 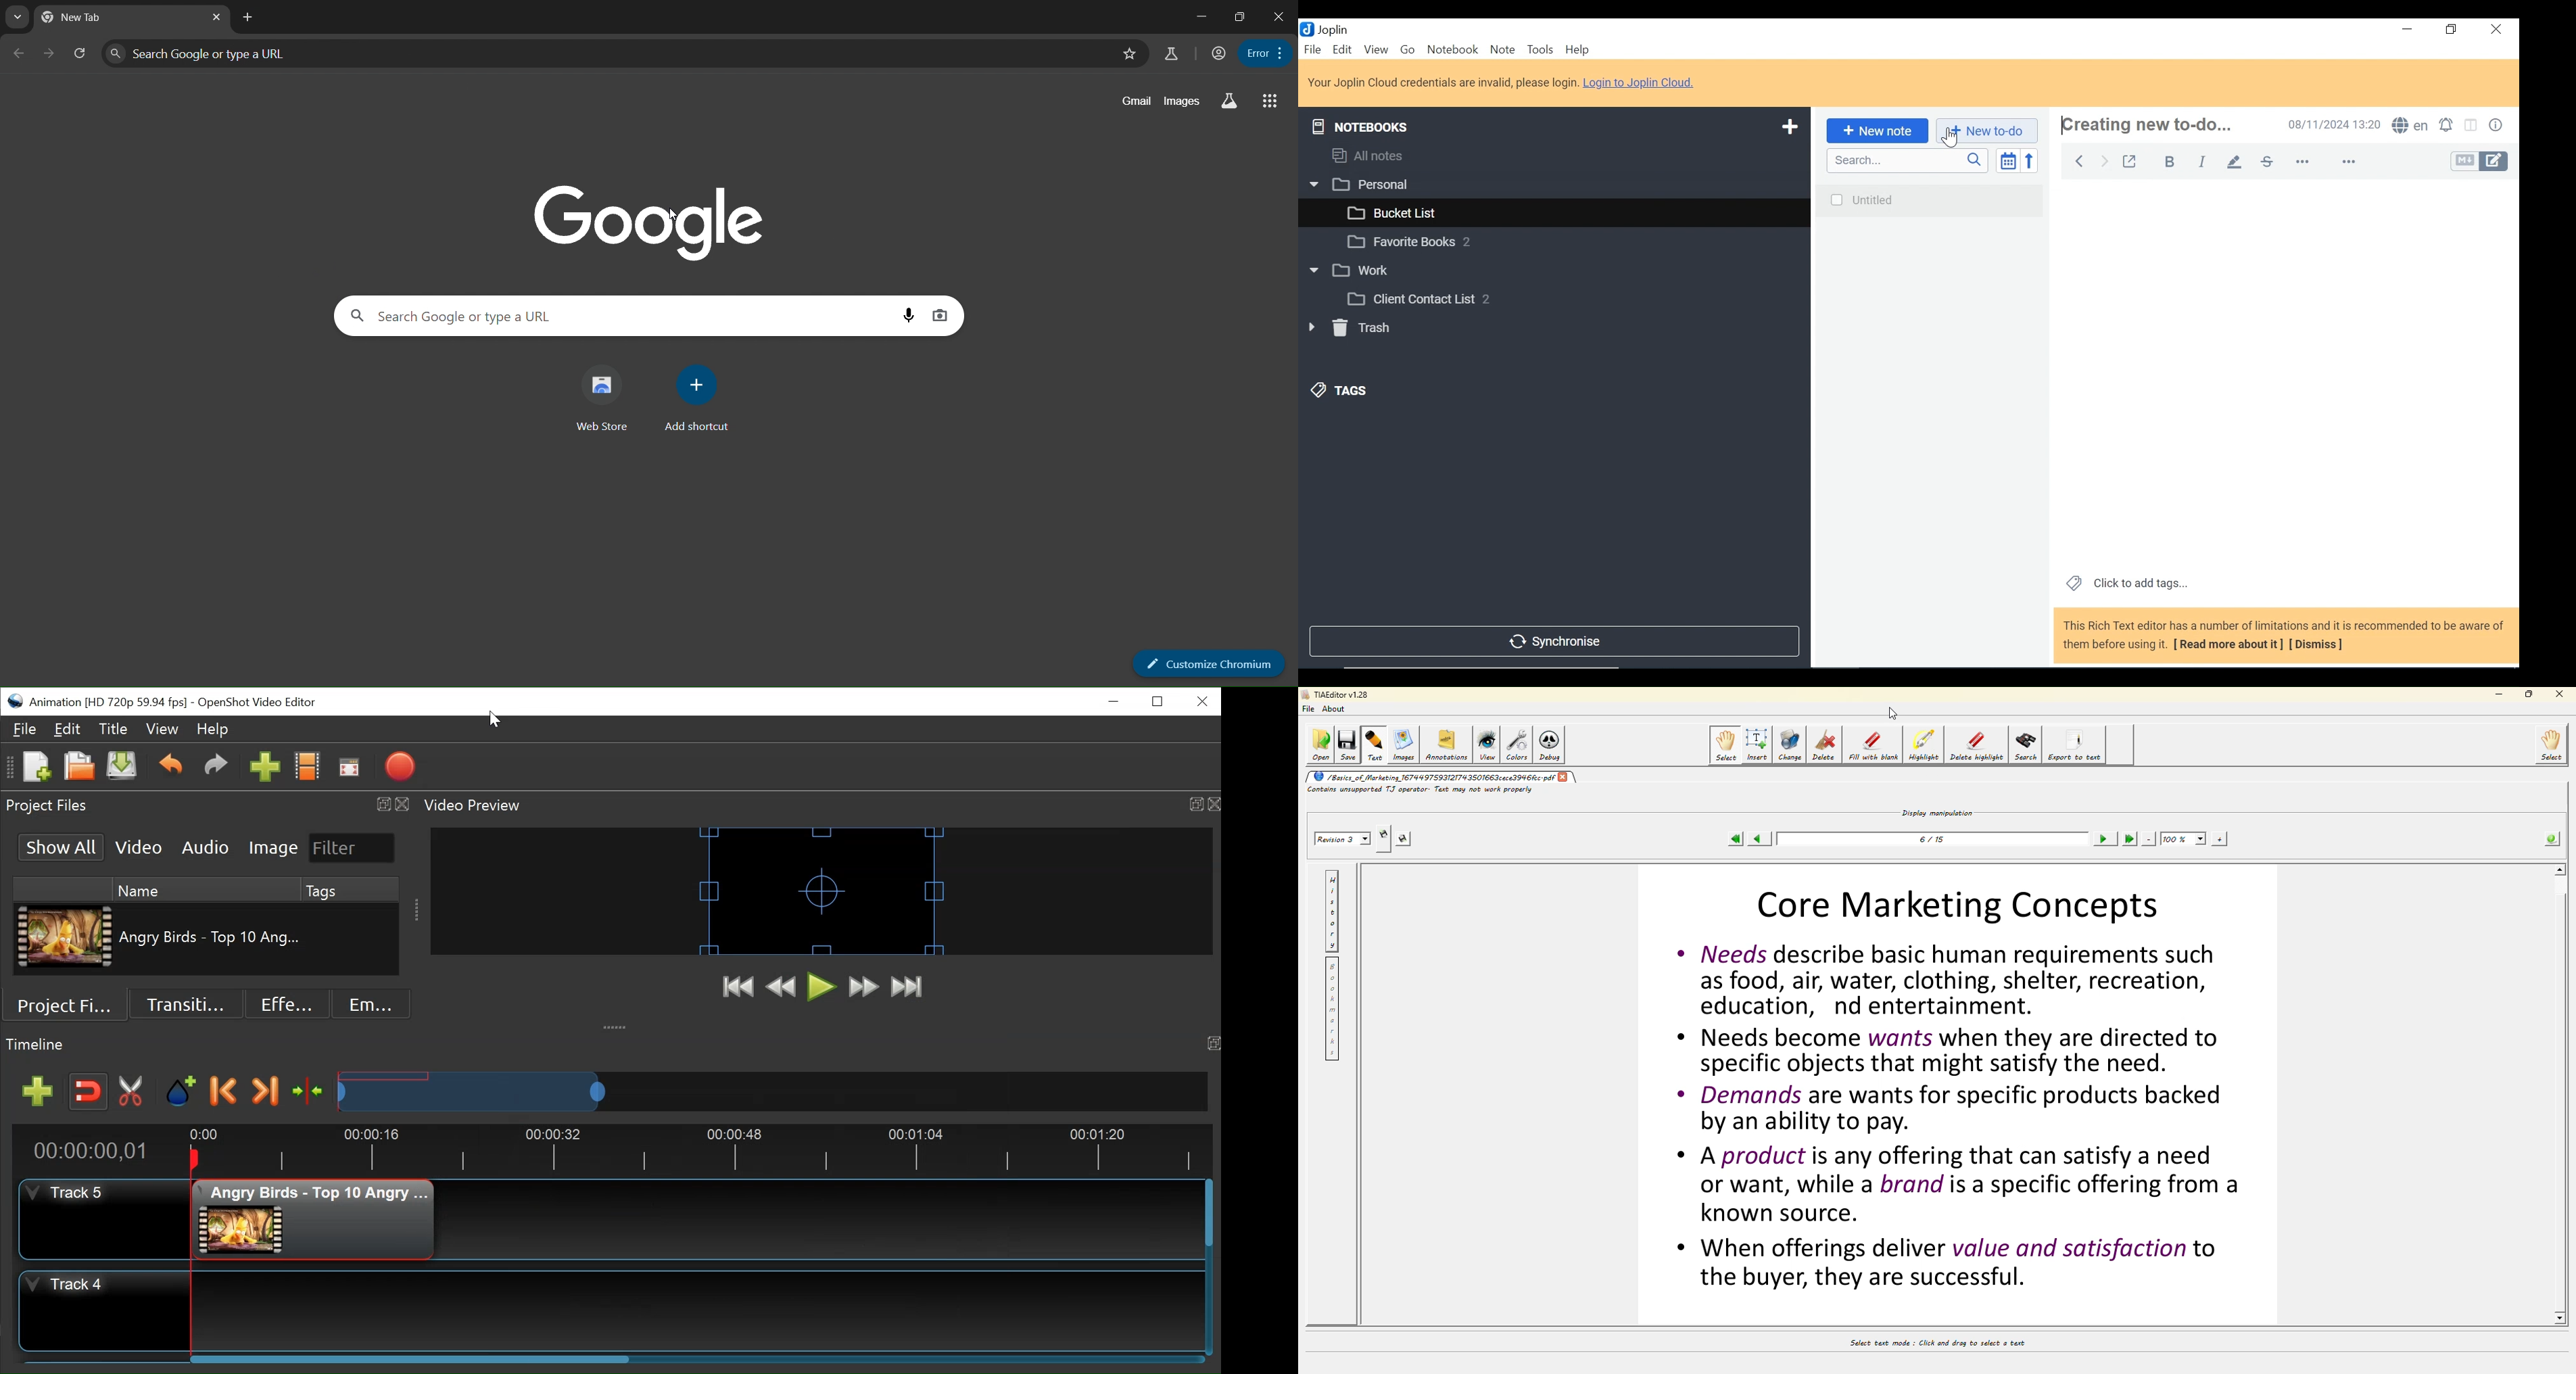 I want to click on Strikethrough, so click(x=2266, y=161).